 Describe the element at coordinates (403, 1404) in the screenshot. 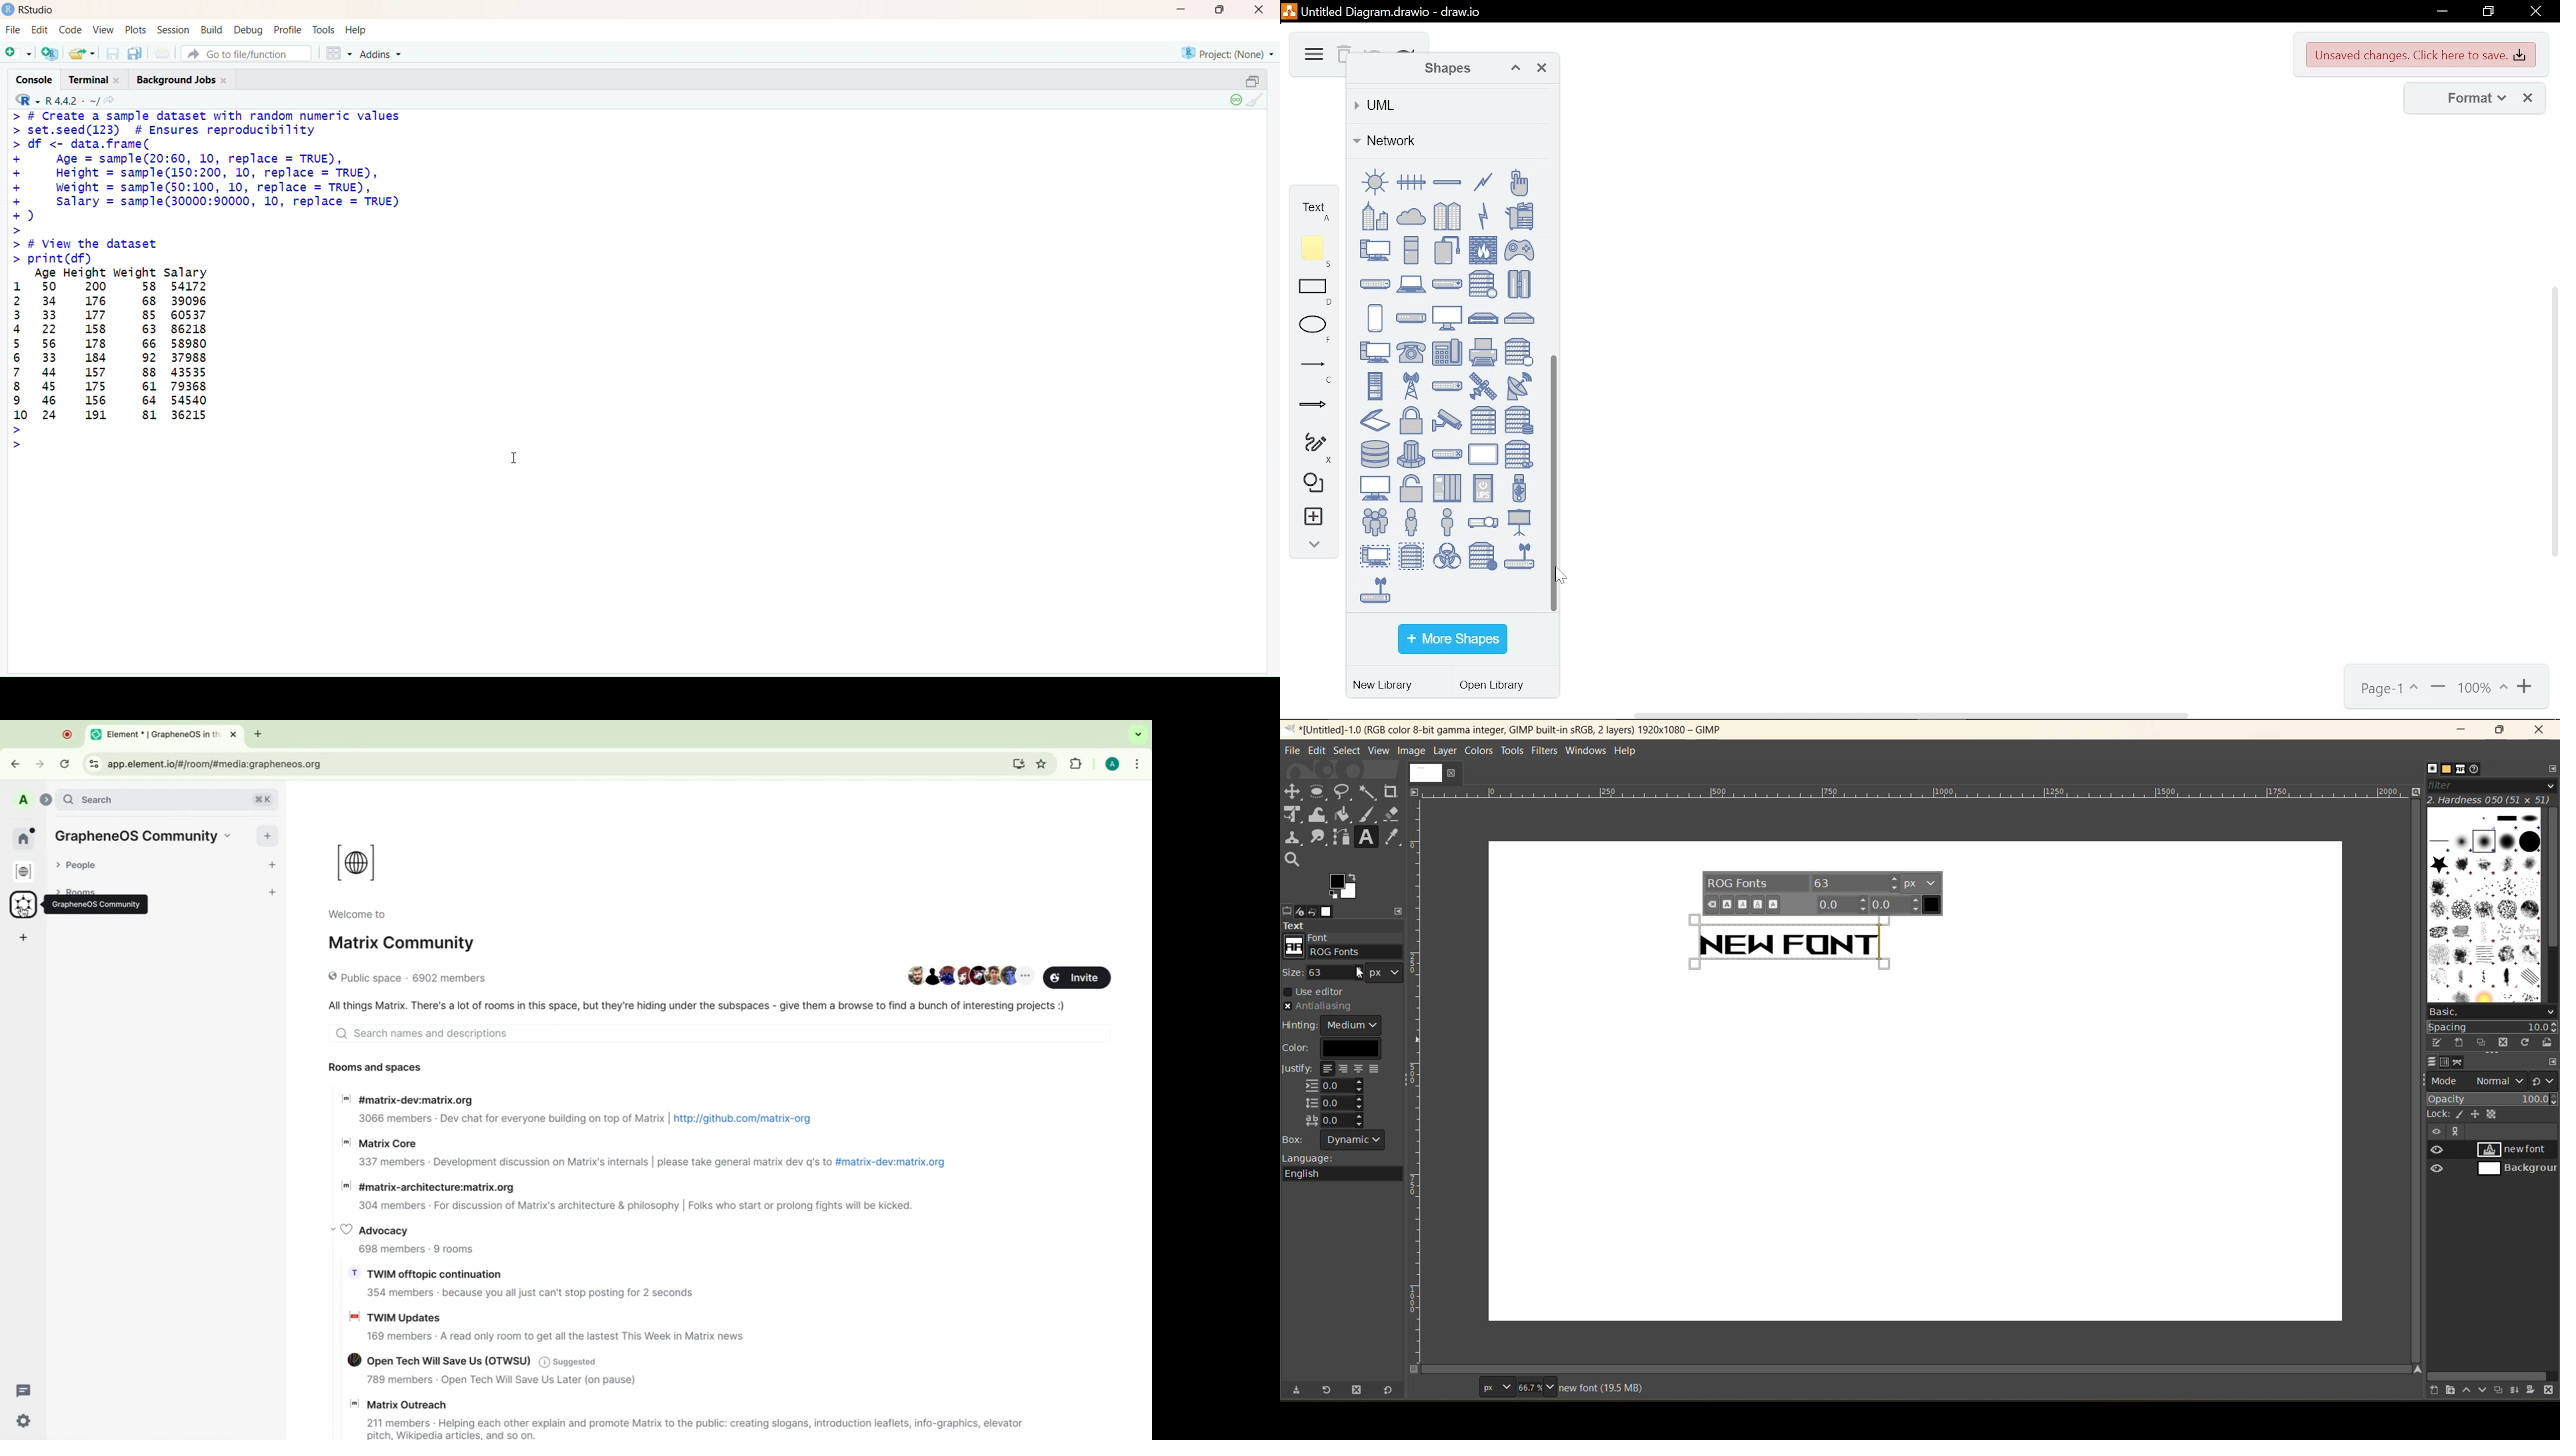

I see `Matrix outreach` at that location.